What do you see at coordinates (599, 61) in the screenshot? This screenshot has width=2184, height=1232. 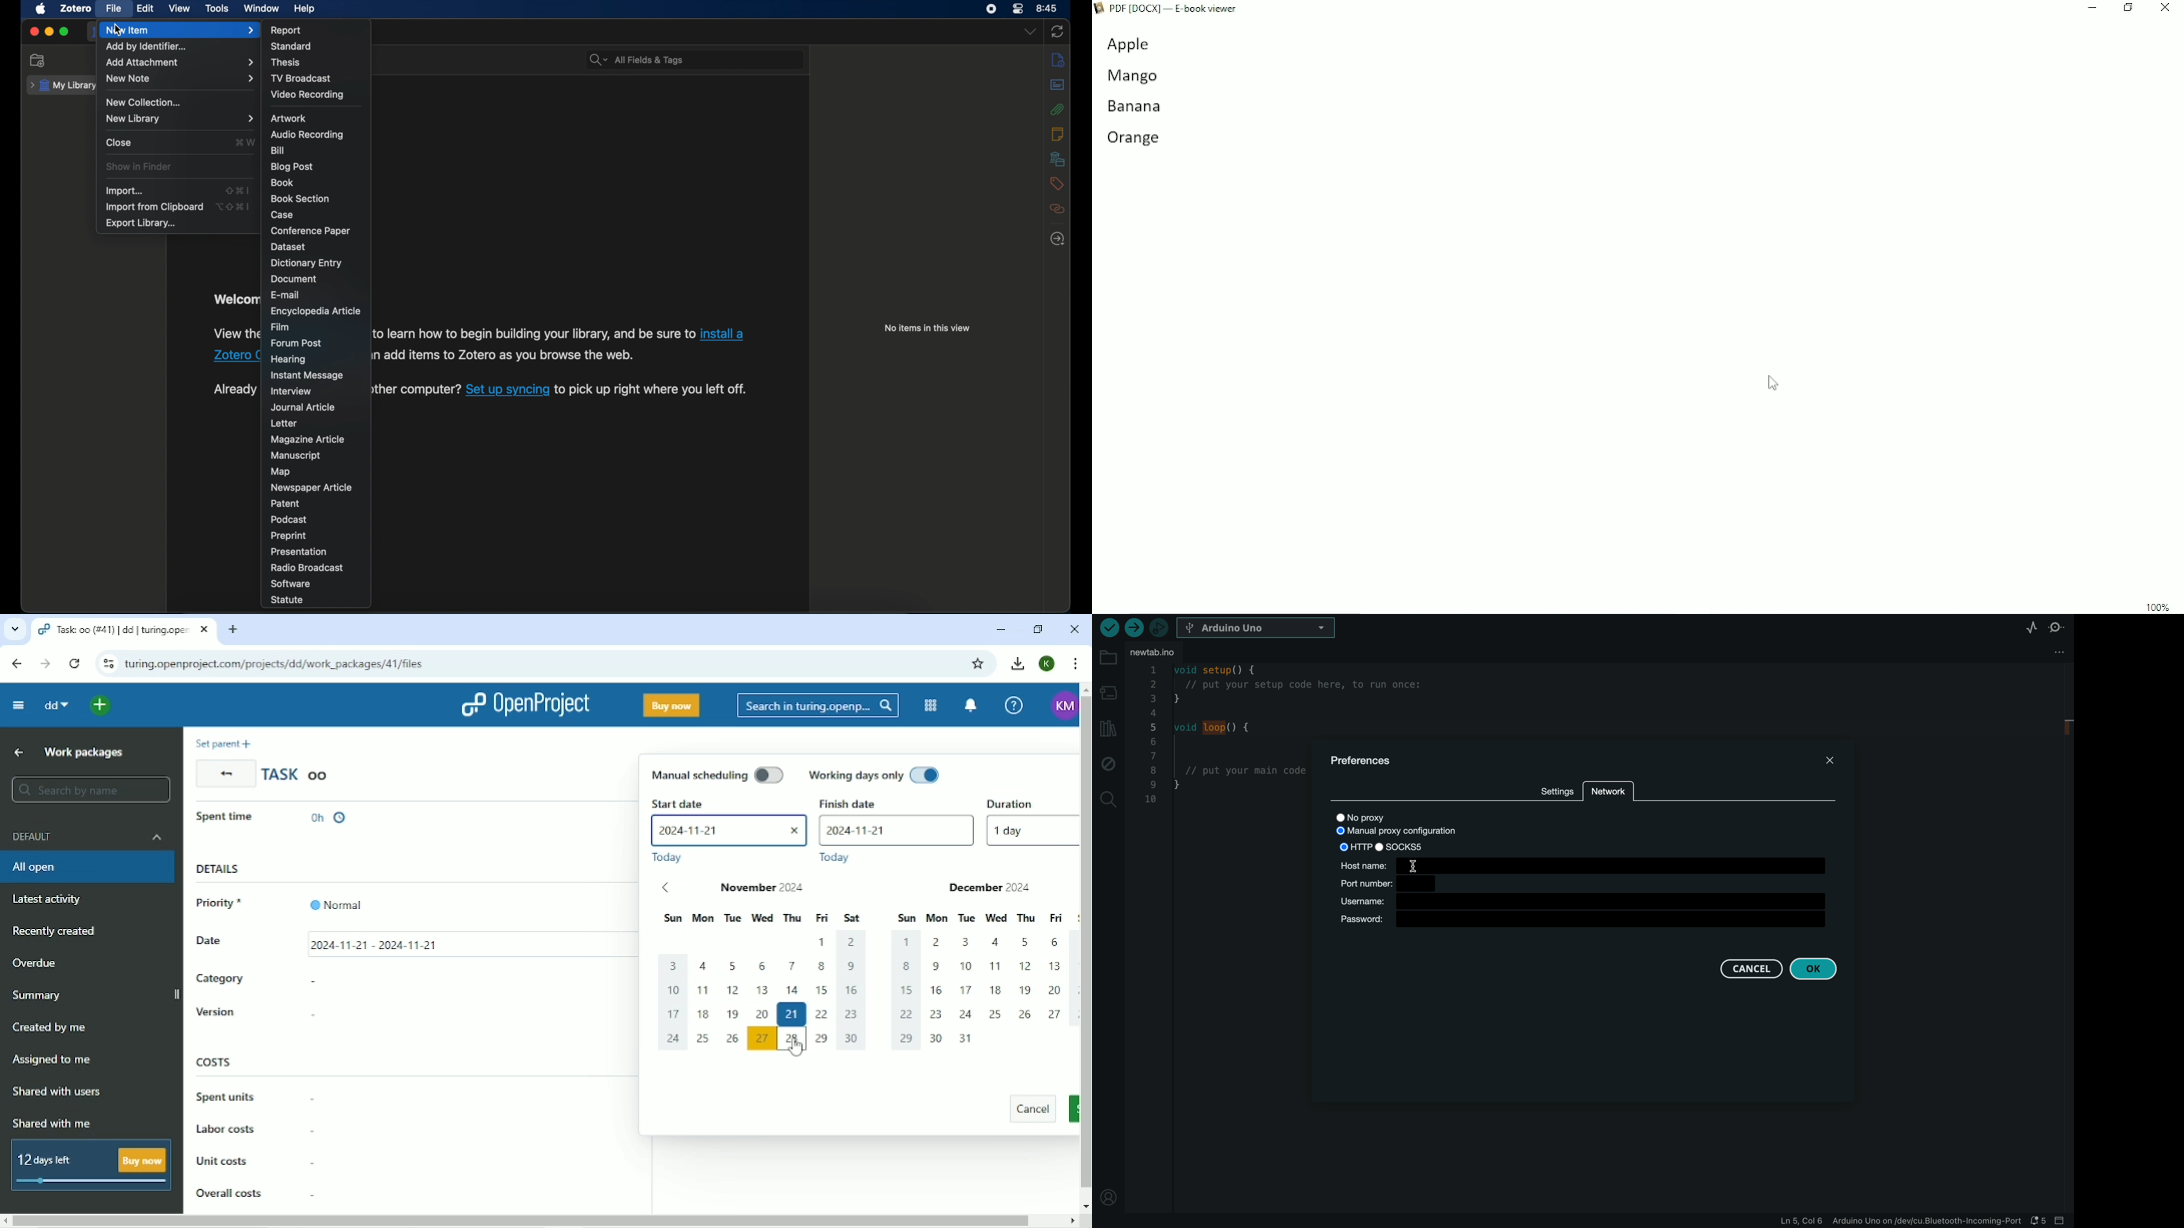 I see `search dropdown` at bounding box center [599, 61].